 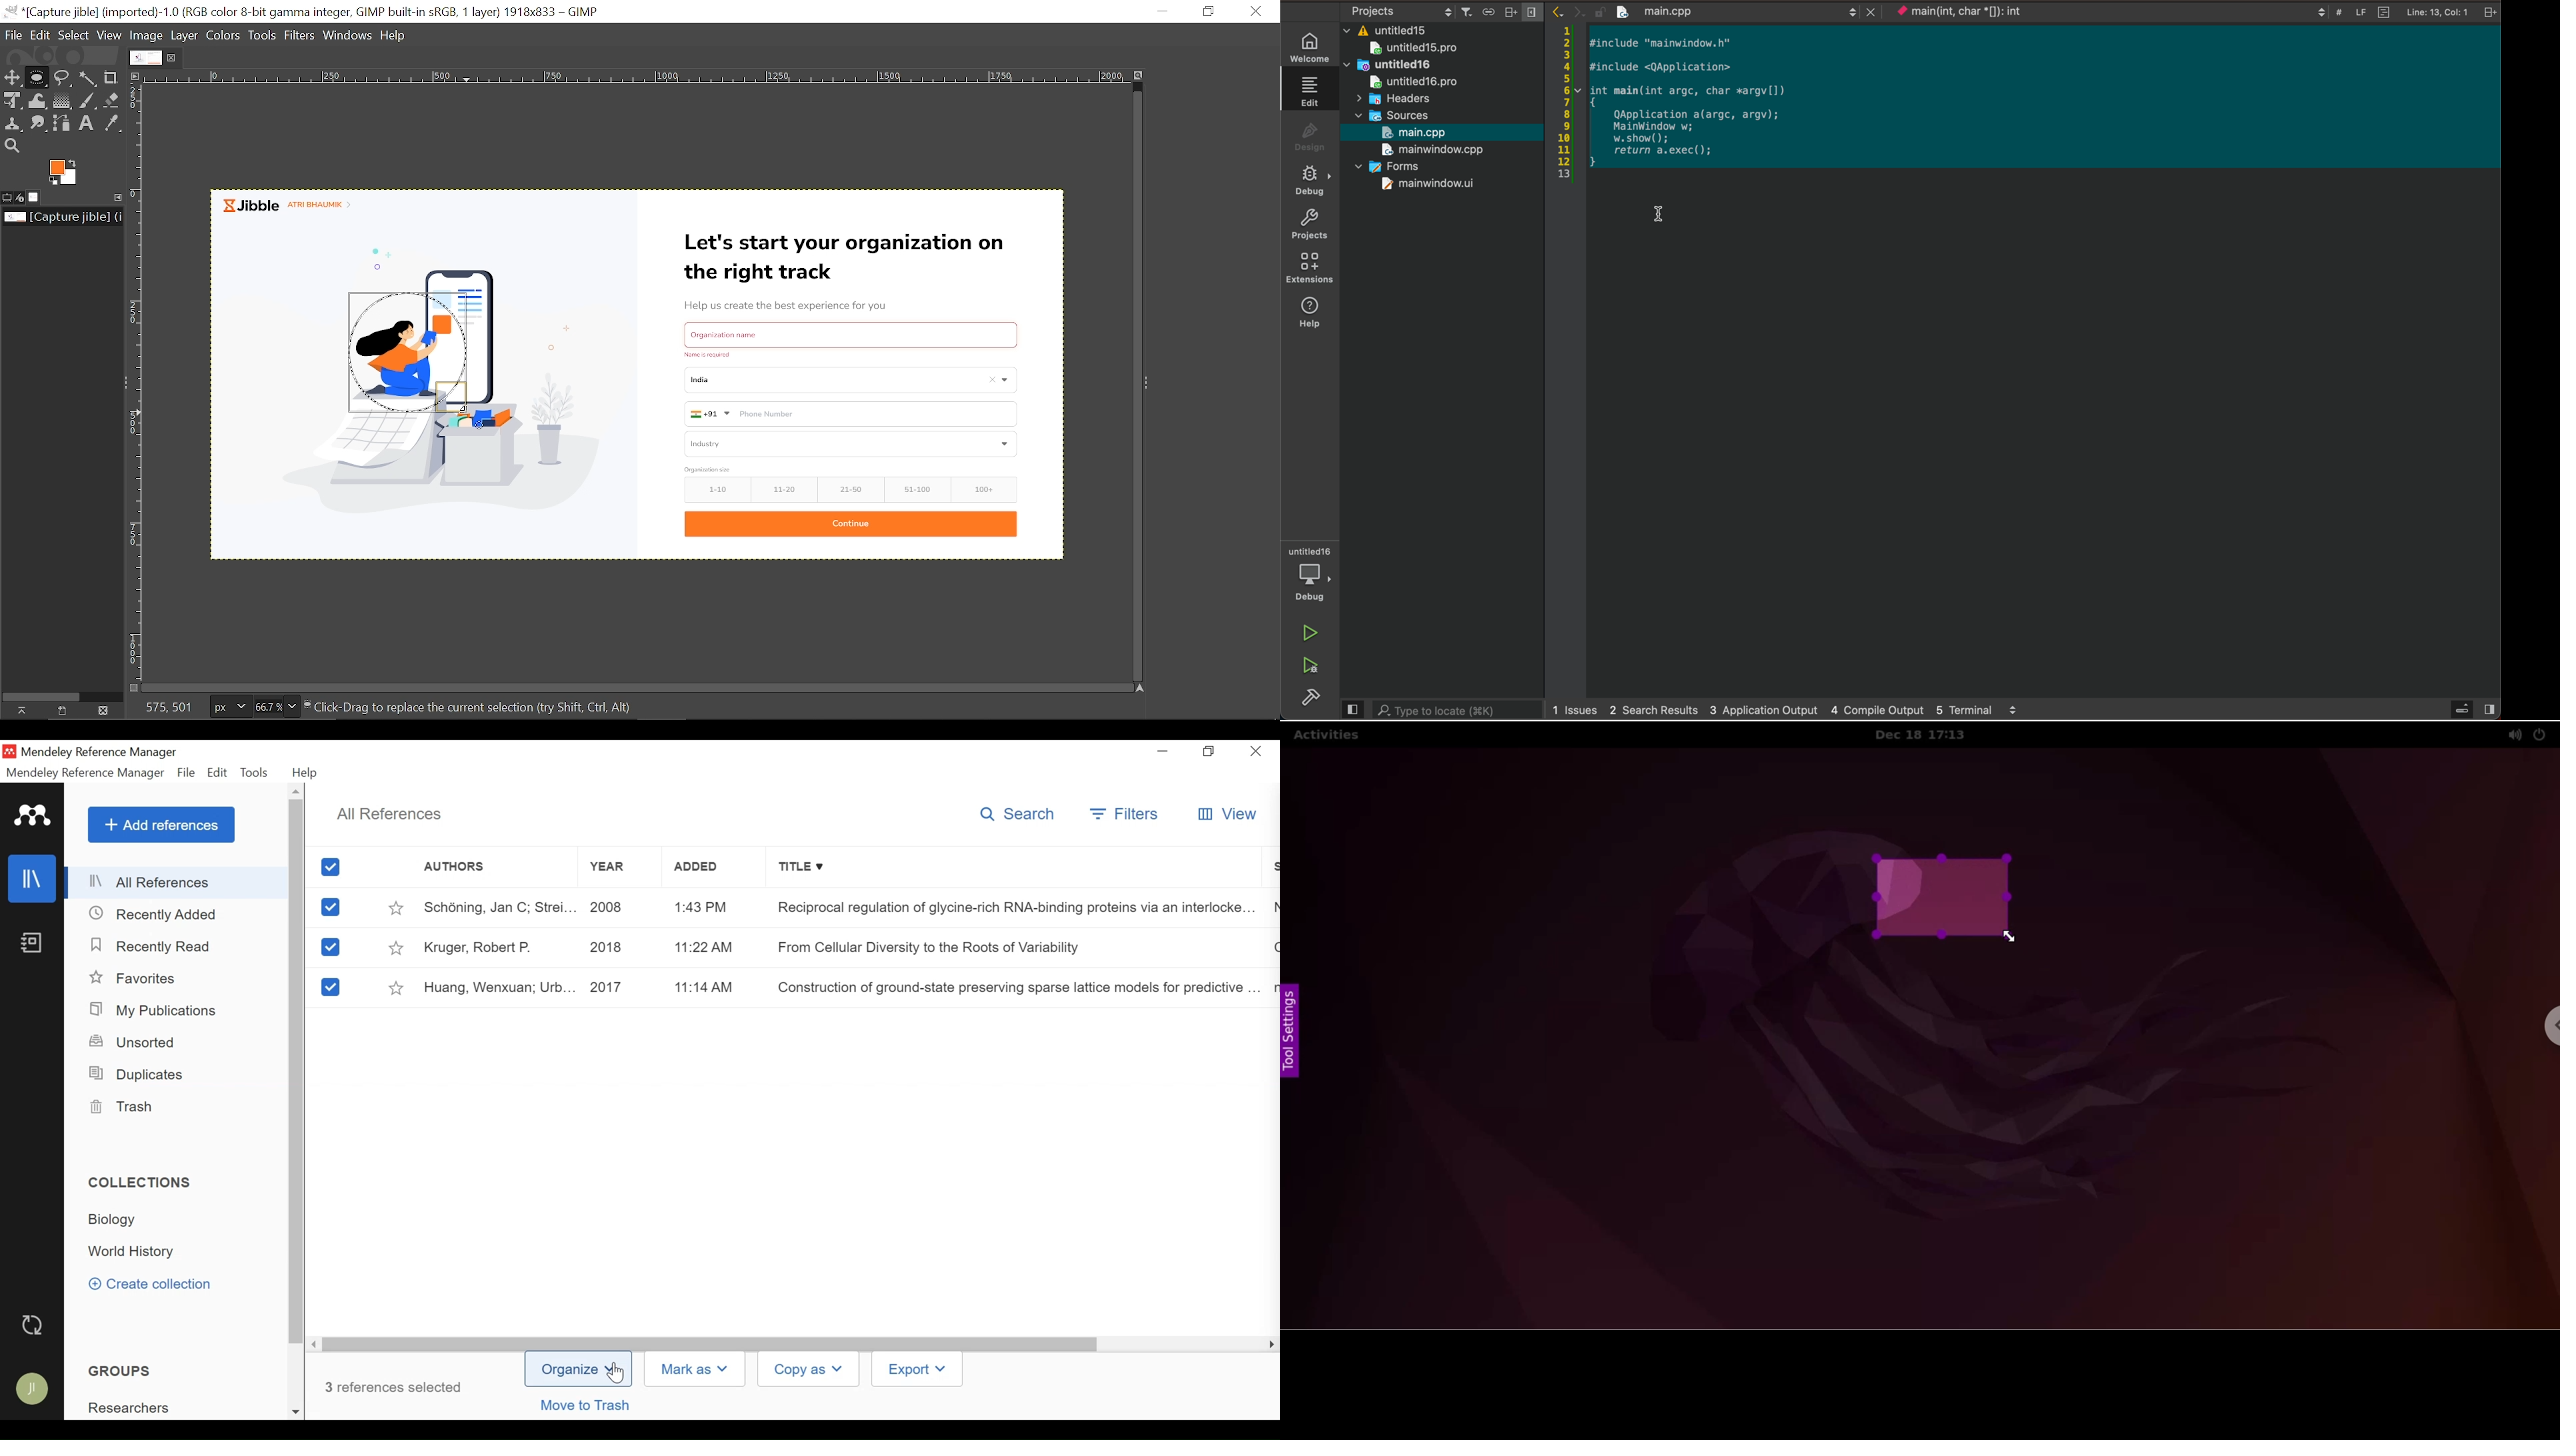 I want to click on Kruger, Robert P., so click(x=499, y=946).